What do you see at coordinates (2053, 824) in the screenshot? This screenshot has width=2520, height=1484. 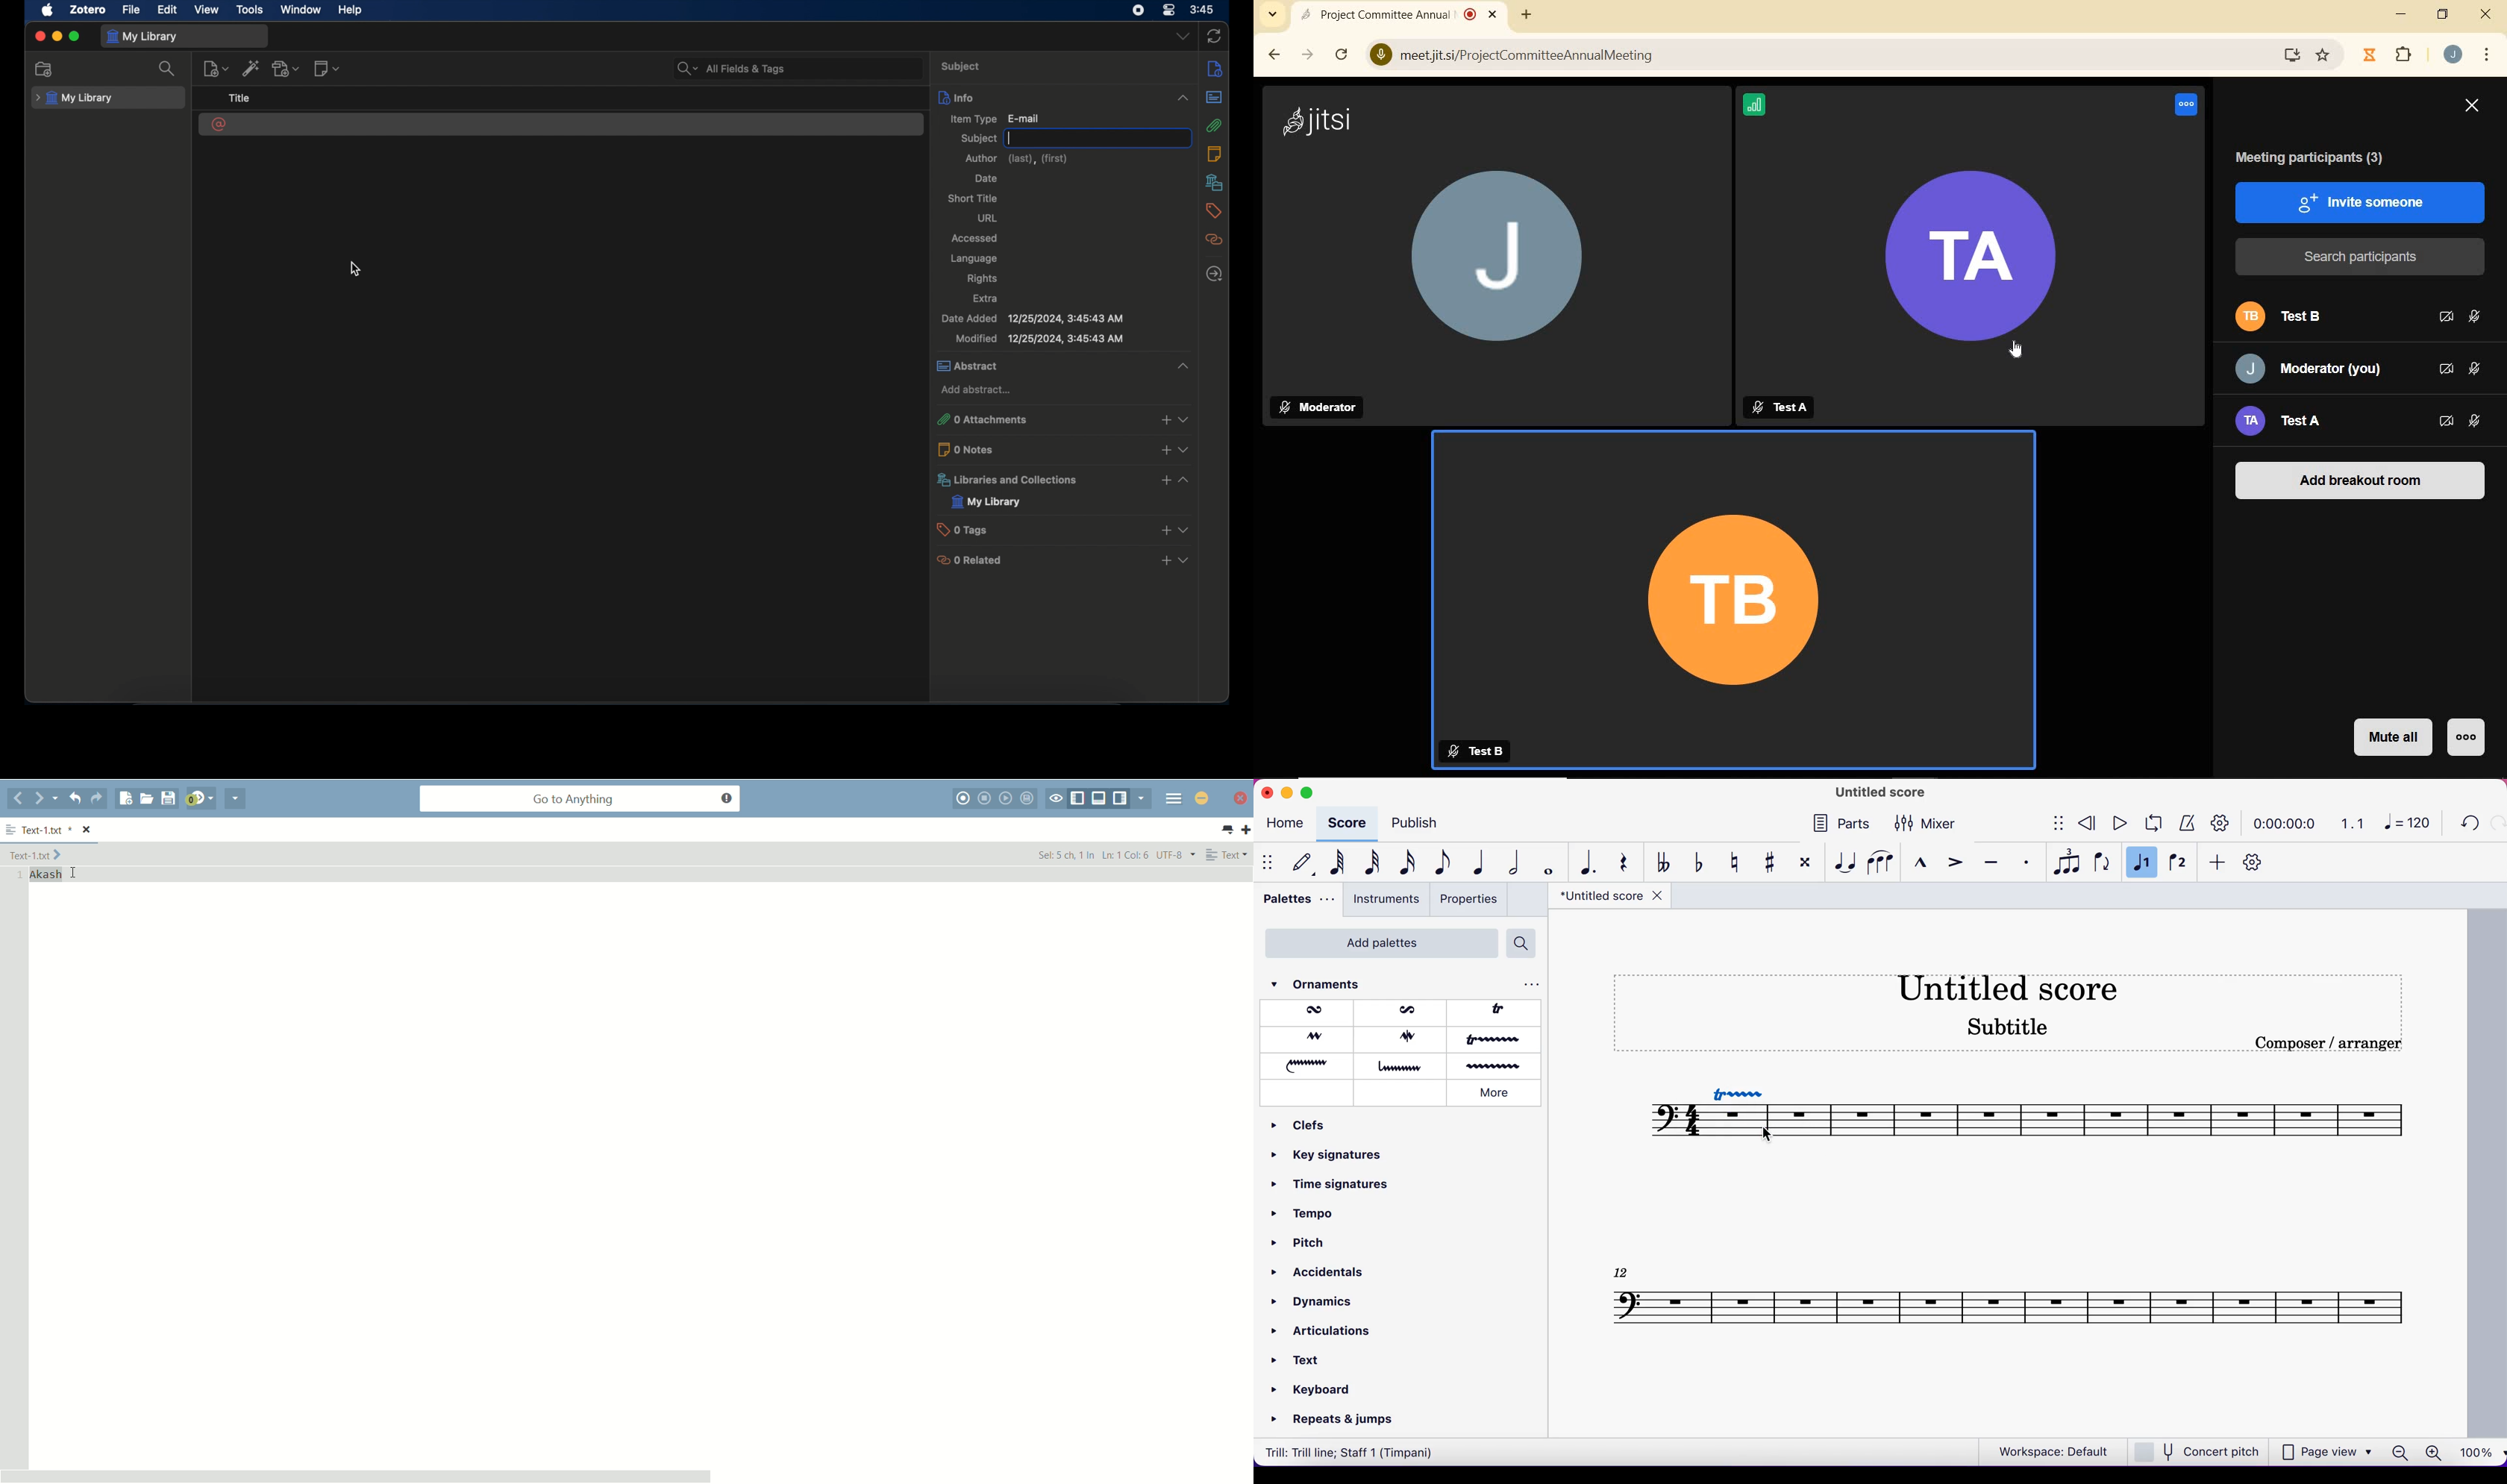 I see `show/hide` at bounding box center [2053, 824].